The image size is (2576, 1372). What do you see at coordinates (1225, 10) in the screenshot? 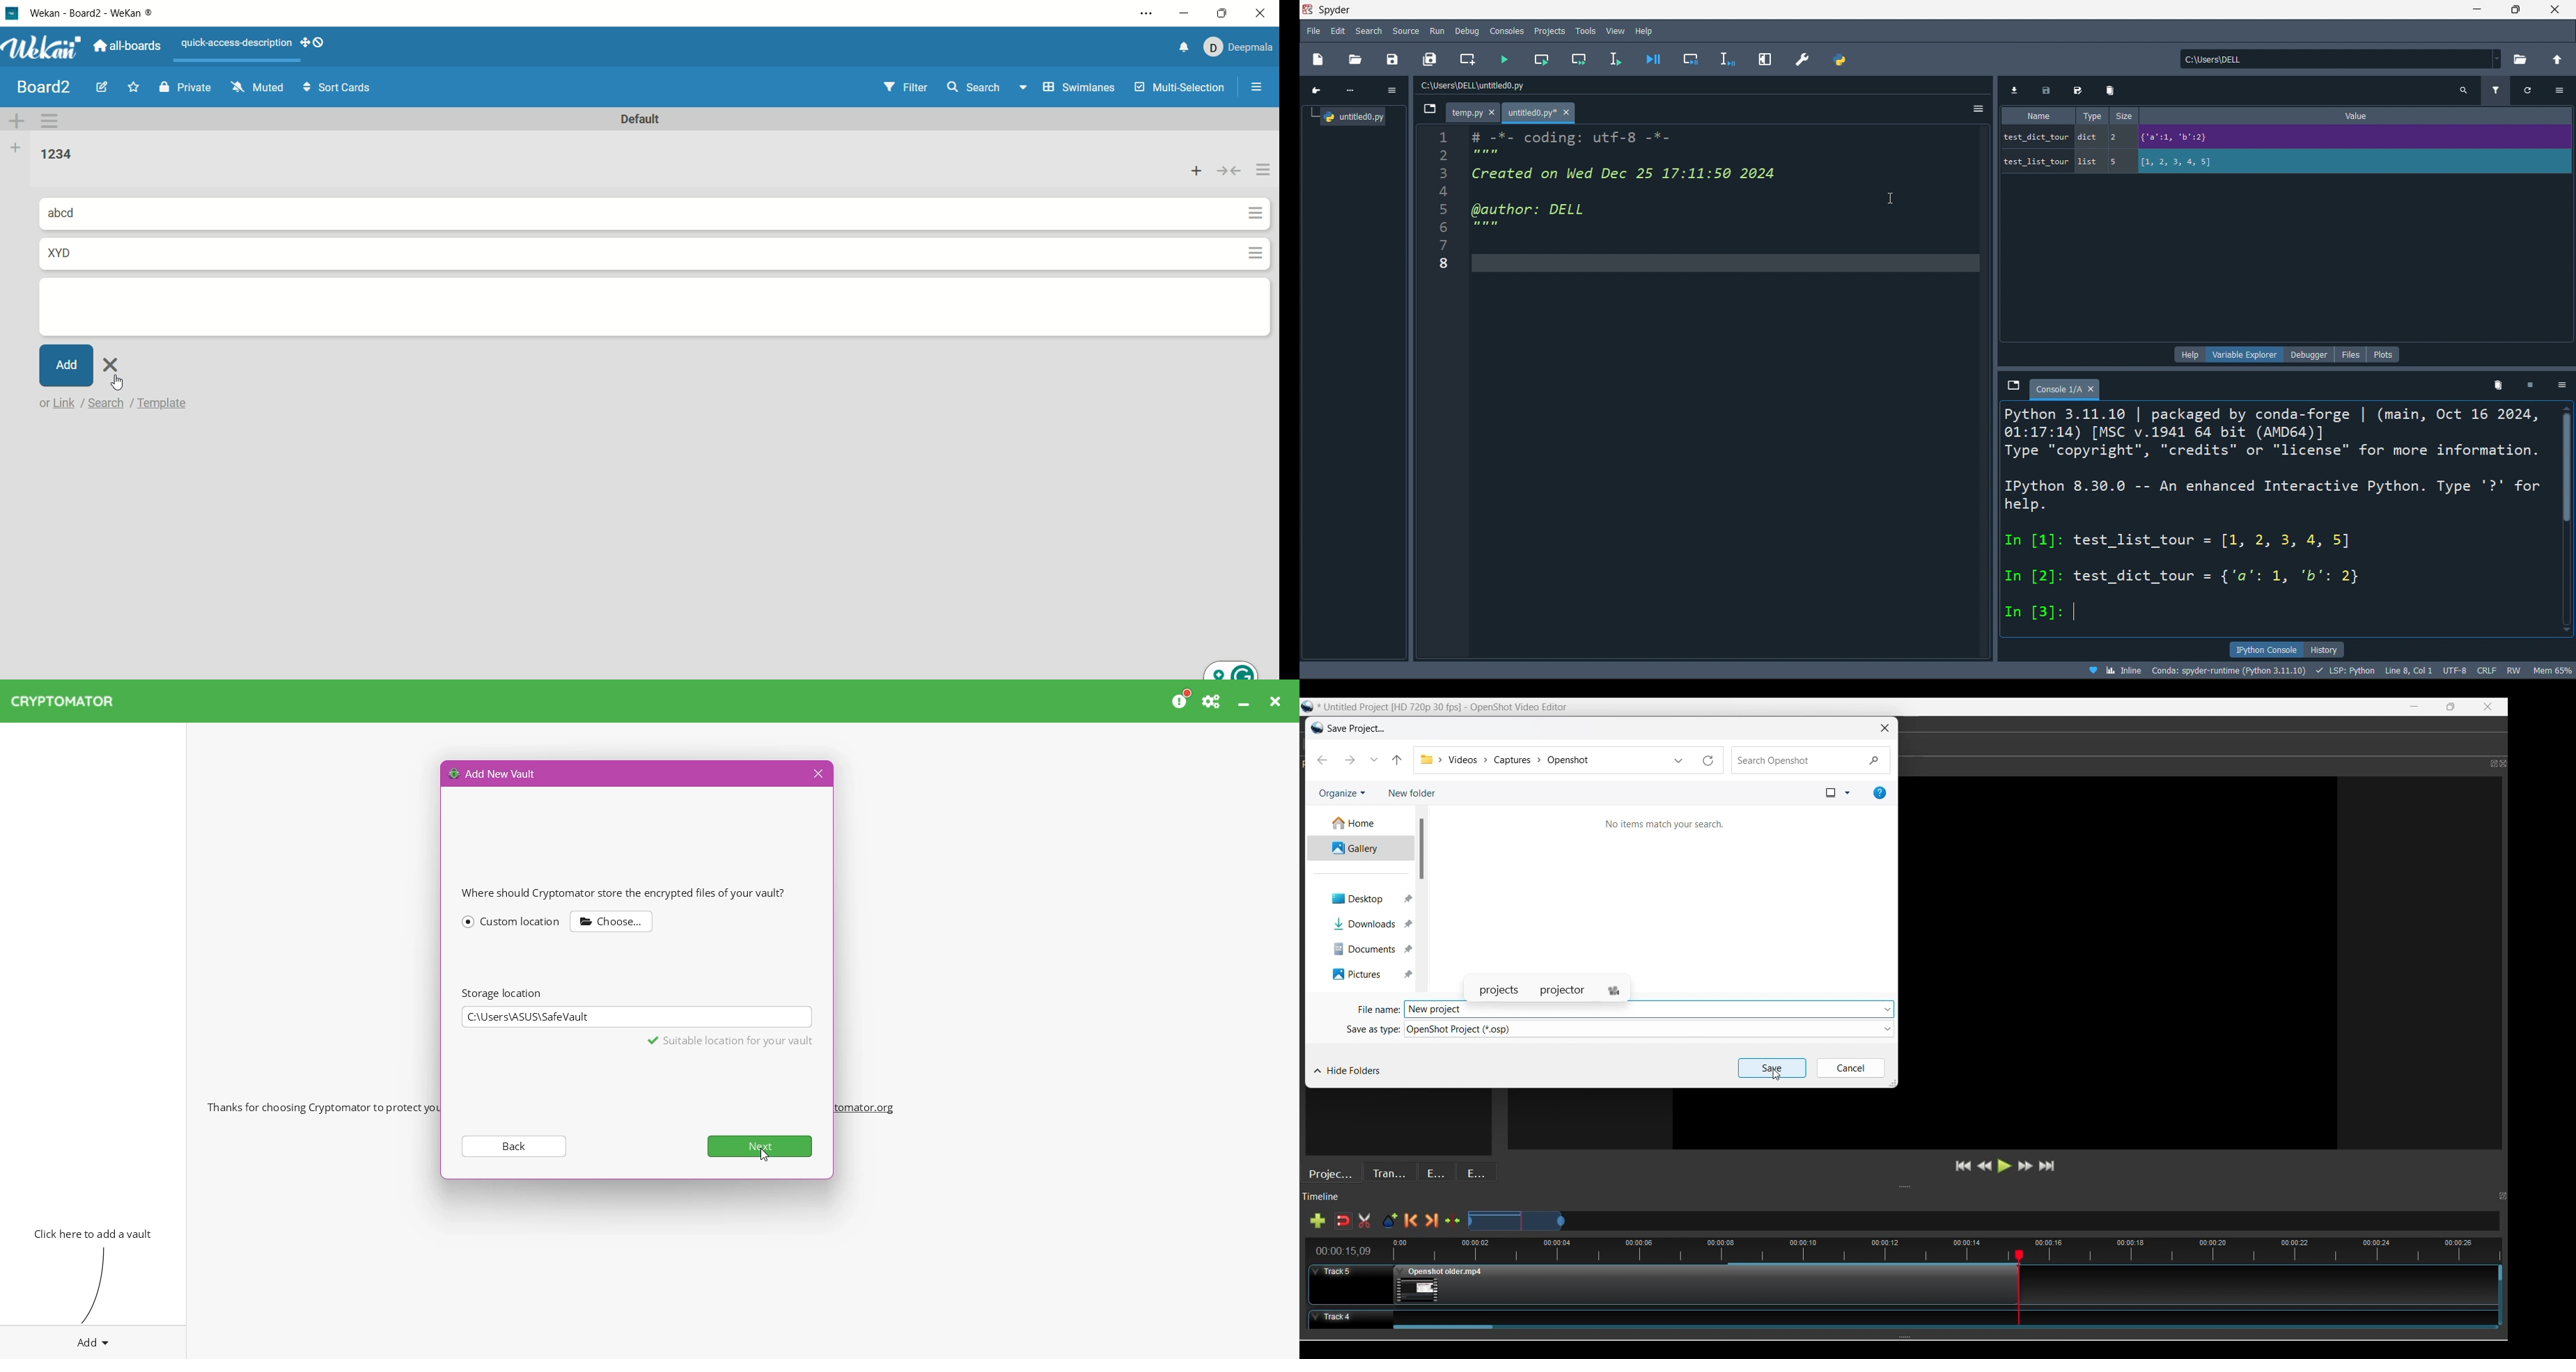
I see `maximize` at bounding box center [1225, 10].